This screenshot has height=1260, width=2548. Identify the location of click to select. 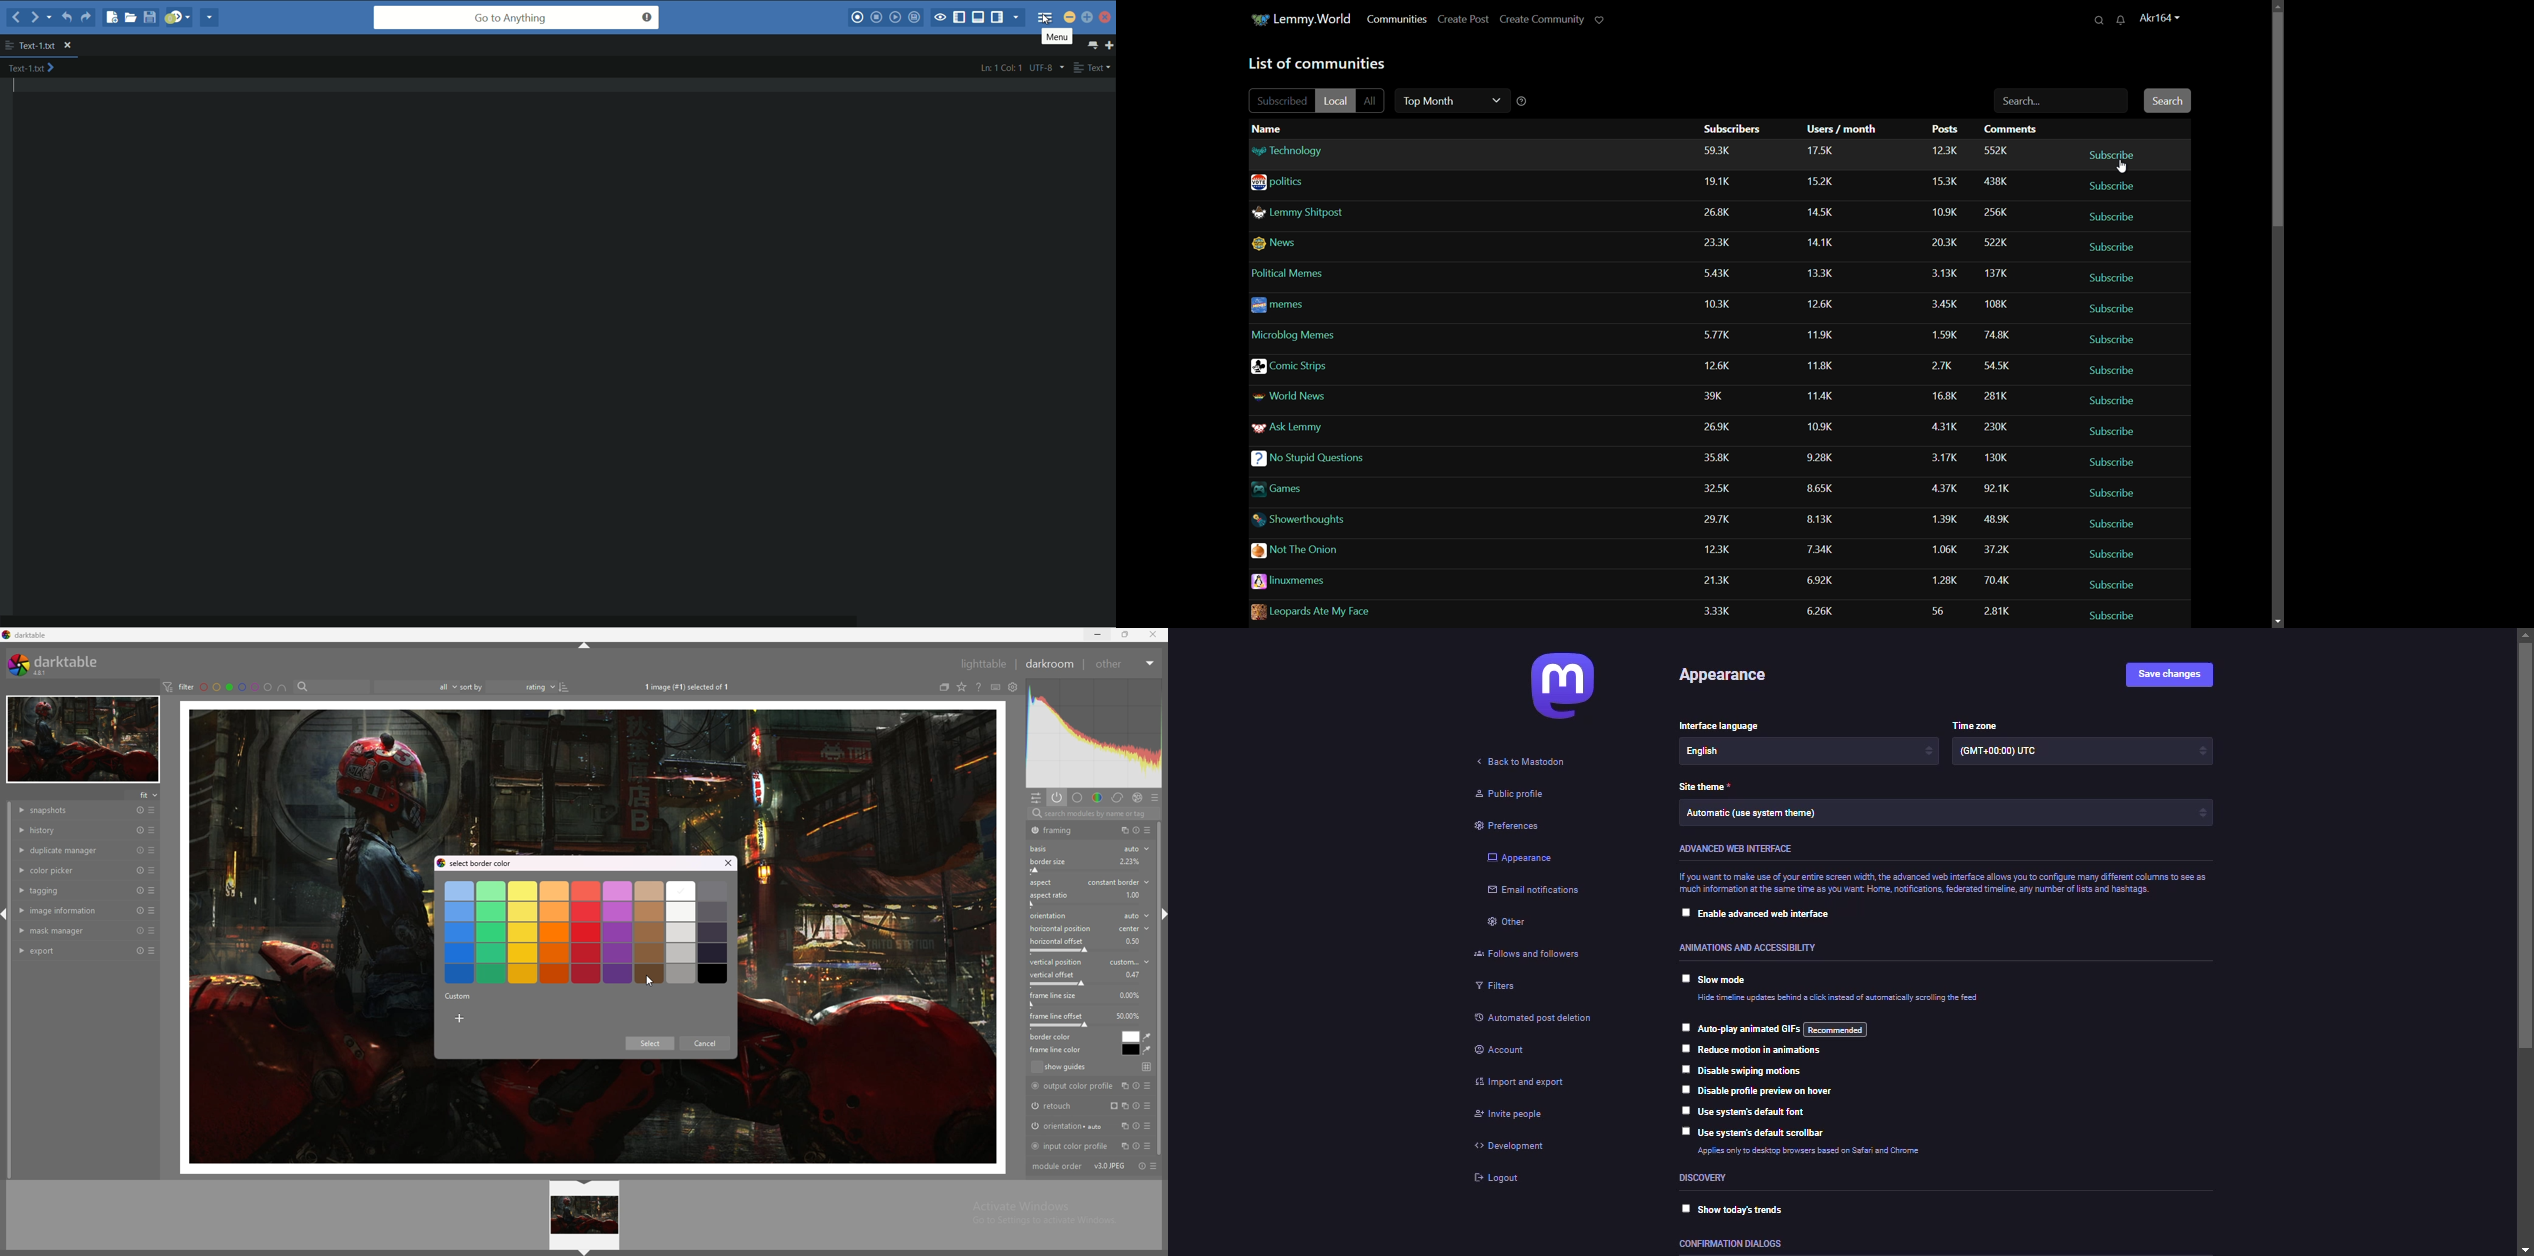
(1686, 1068).